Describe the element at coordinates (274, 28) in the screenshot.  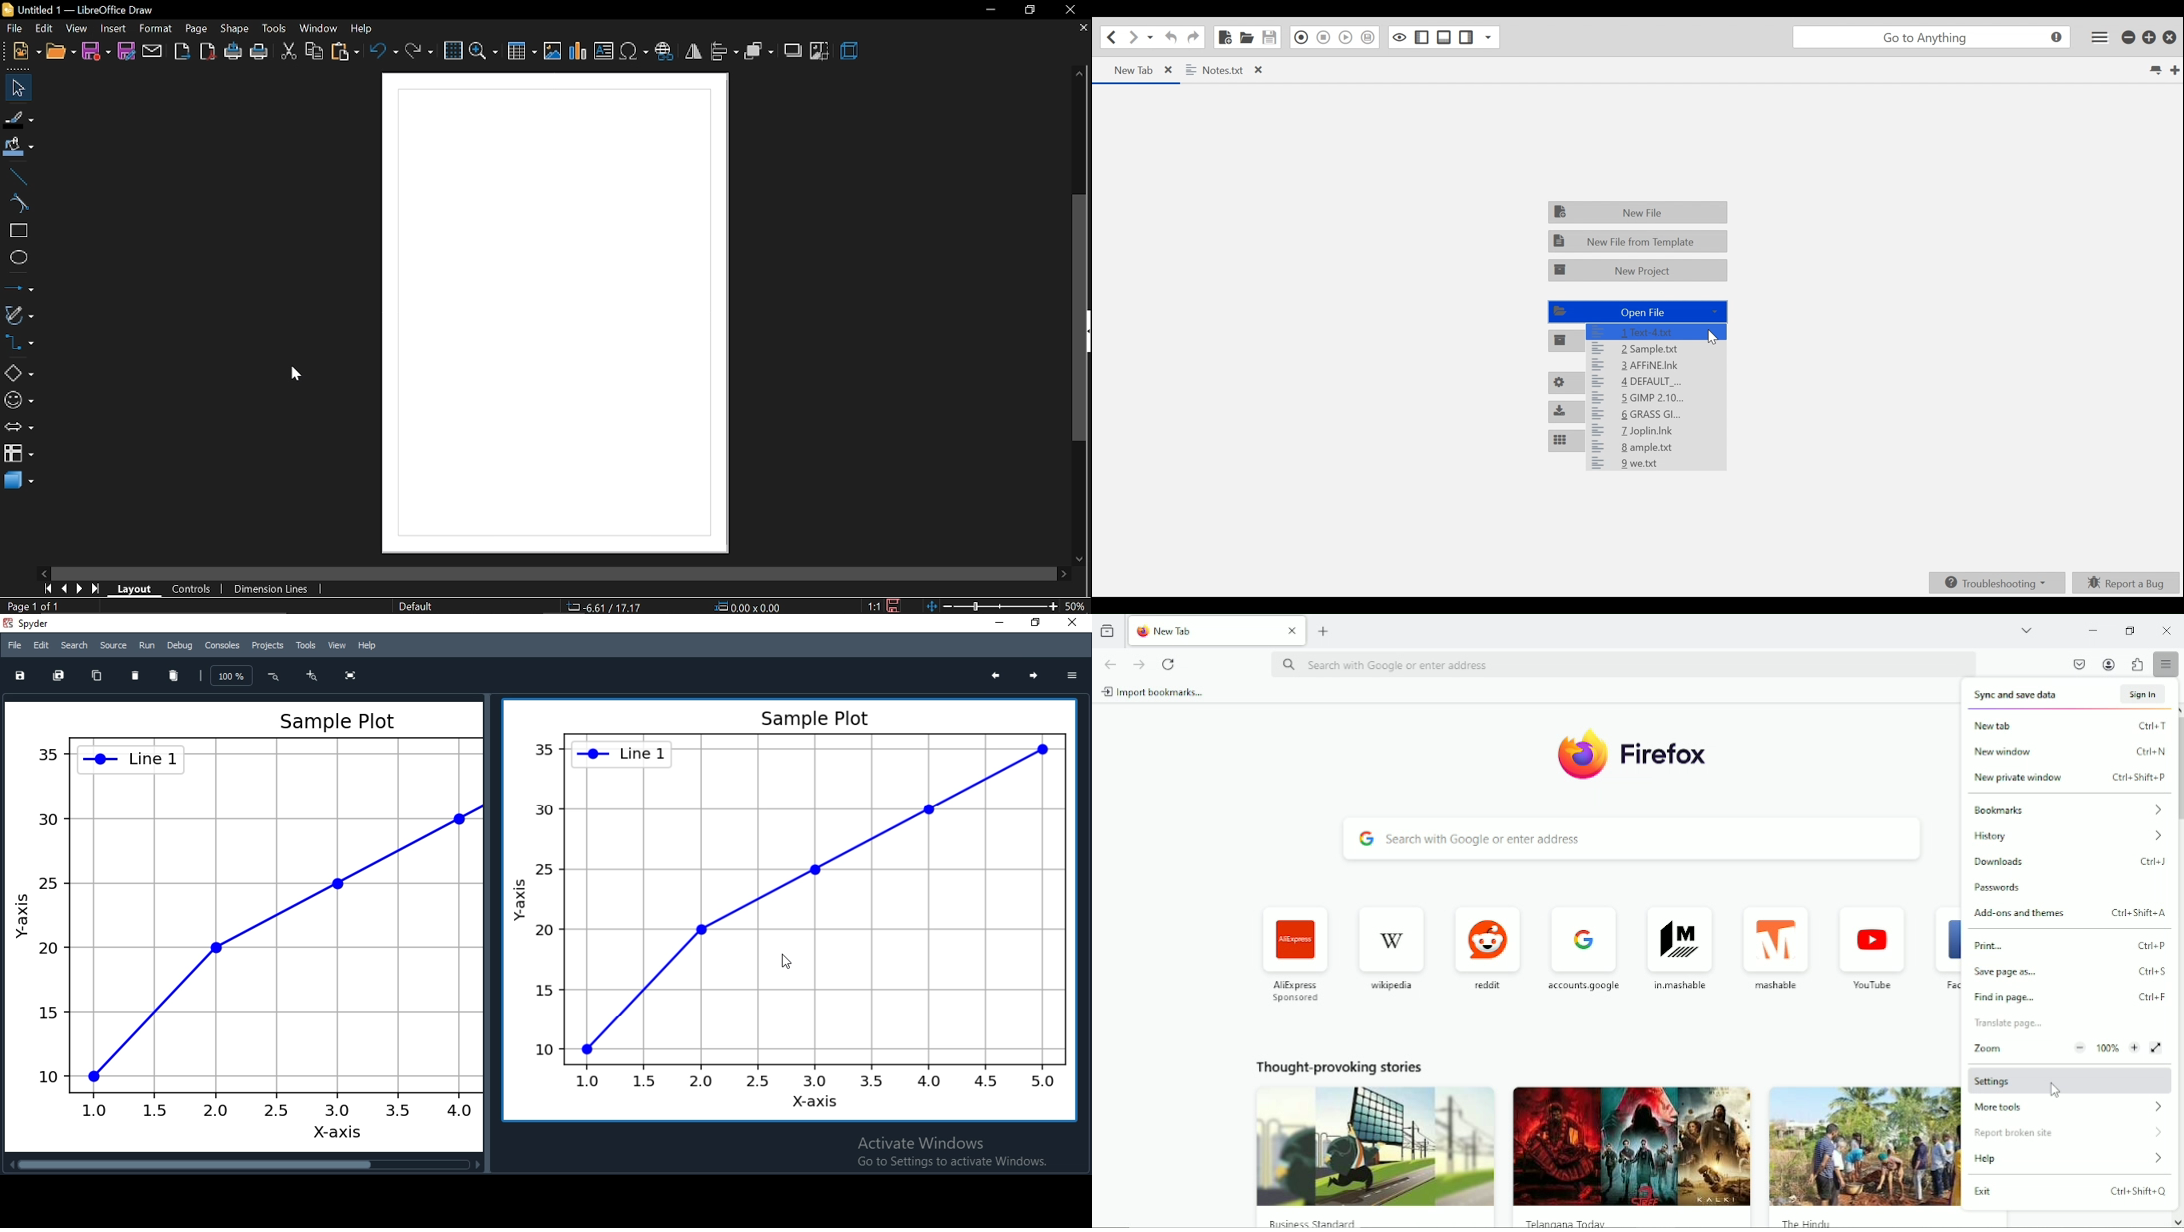
I see `tools` at that location.